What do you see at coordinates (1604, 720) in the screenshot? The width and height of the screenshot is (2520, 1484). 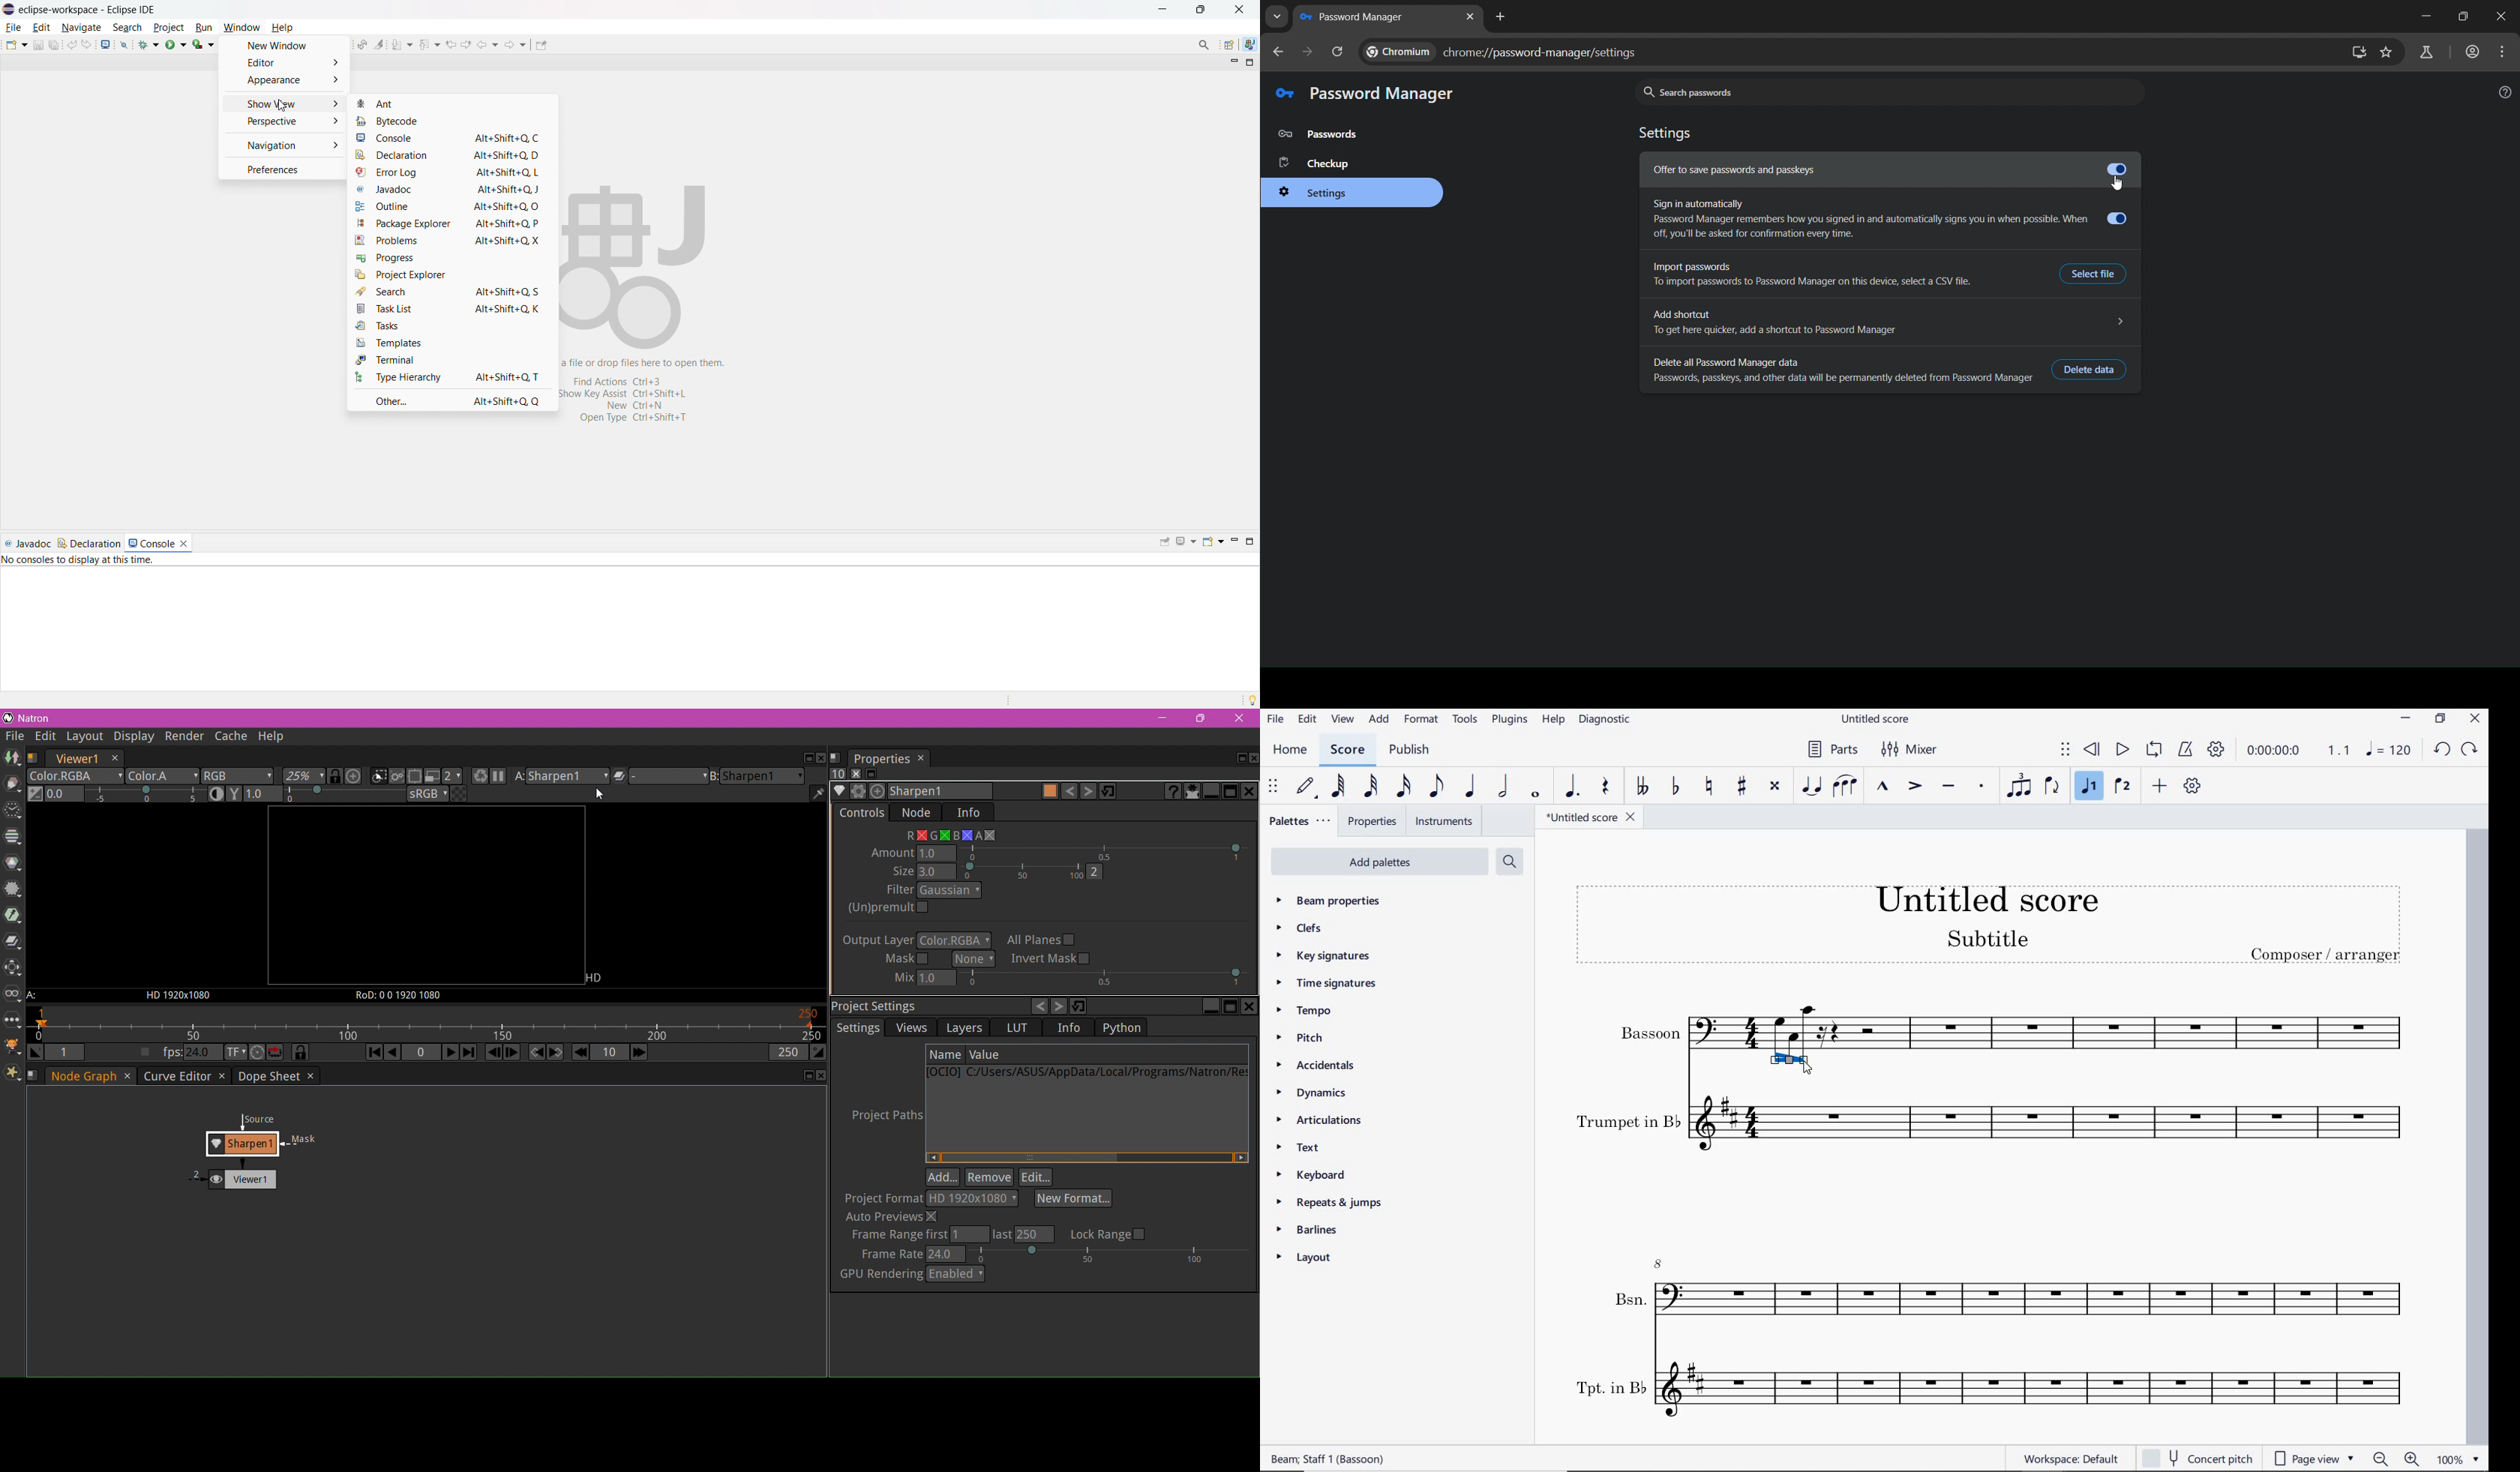 I see `diagnostic` at bounding box center [1604, 720].